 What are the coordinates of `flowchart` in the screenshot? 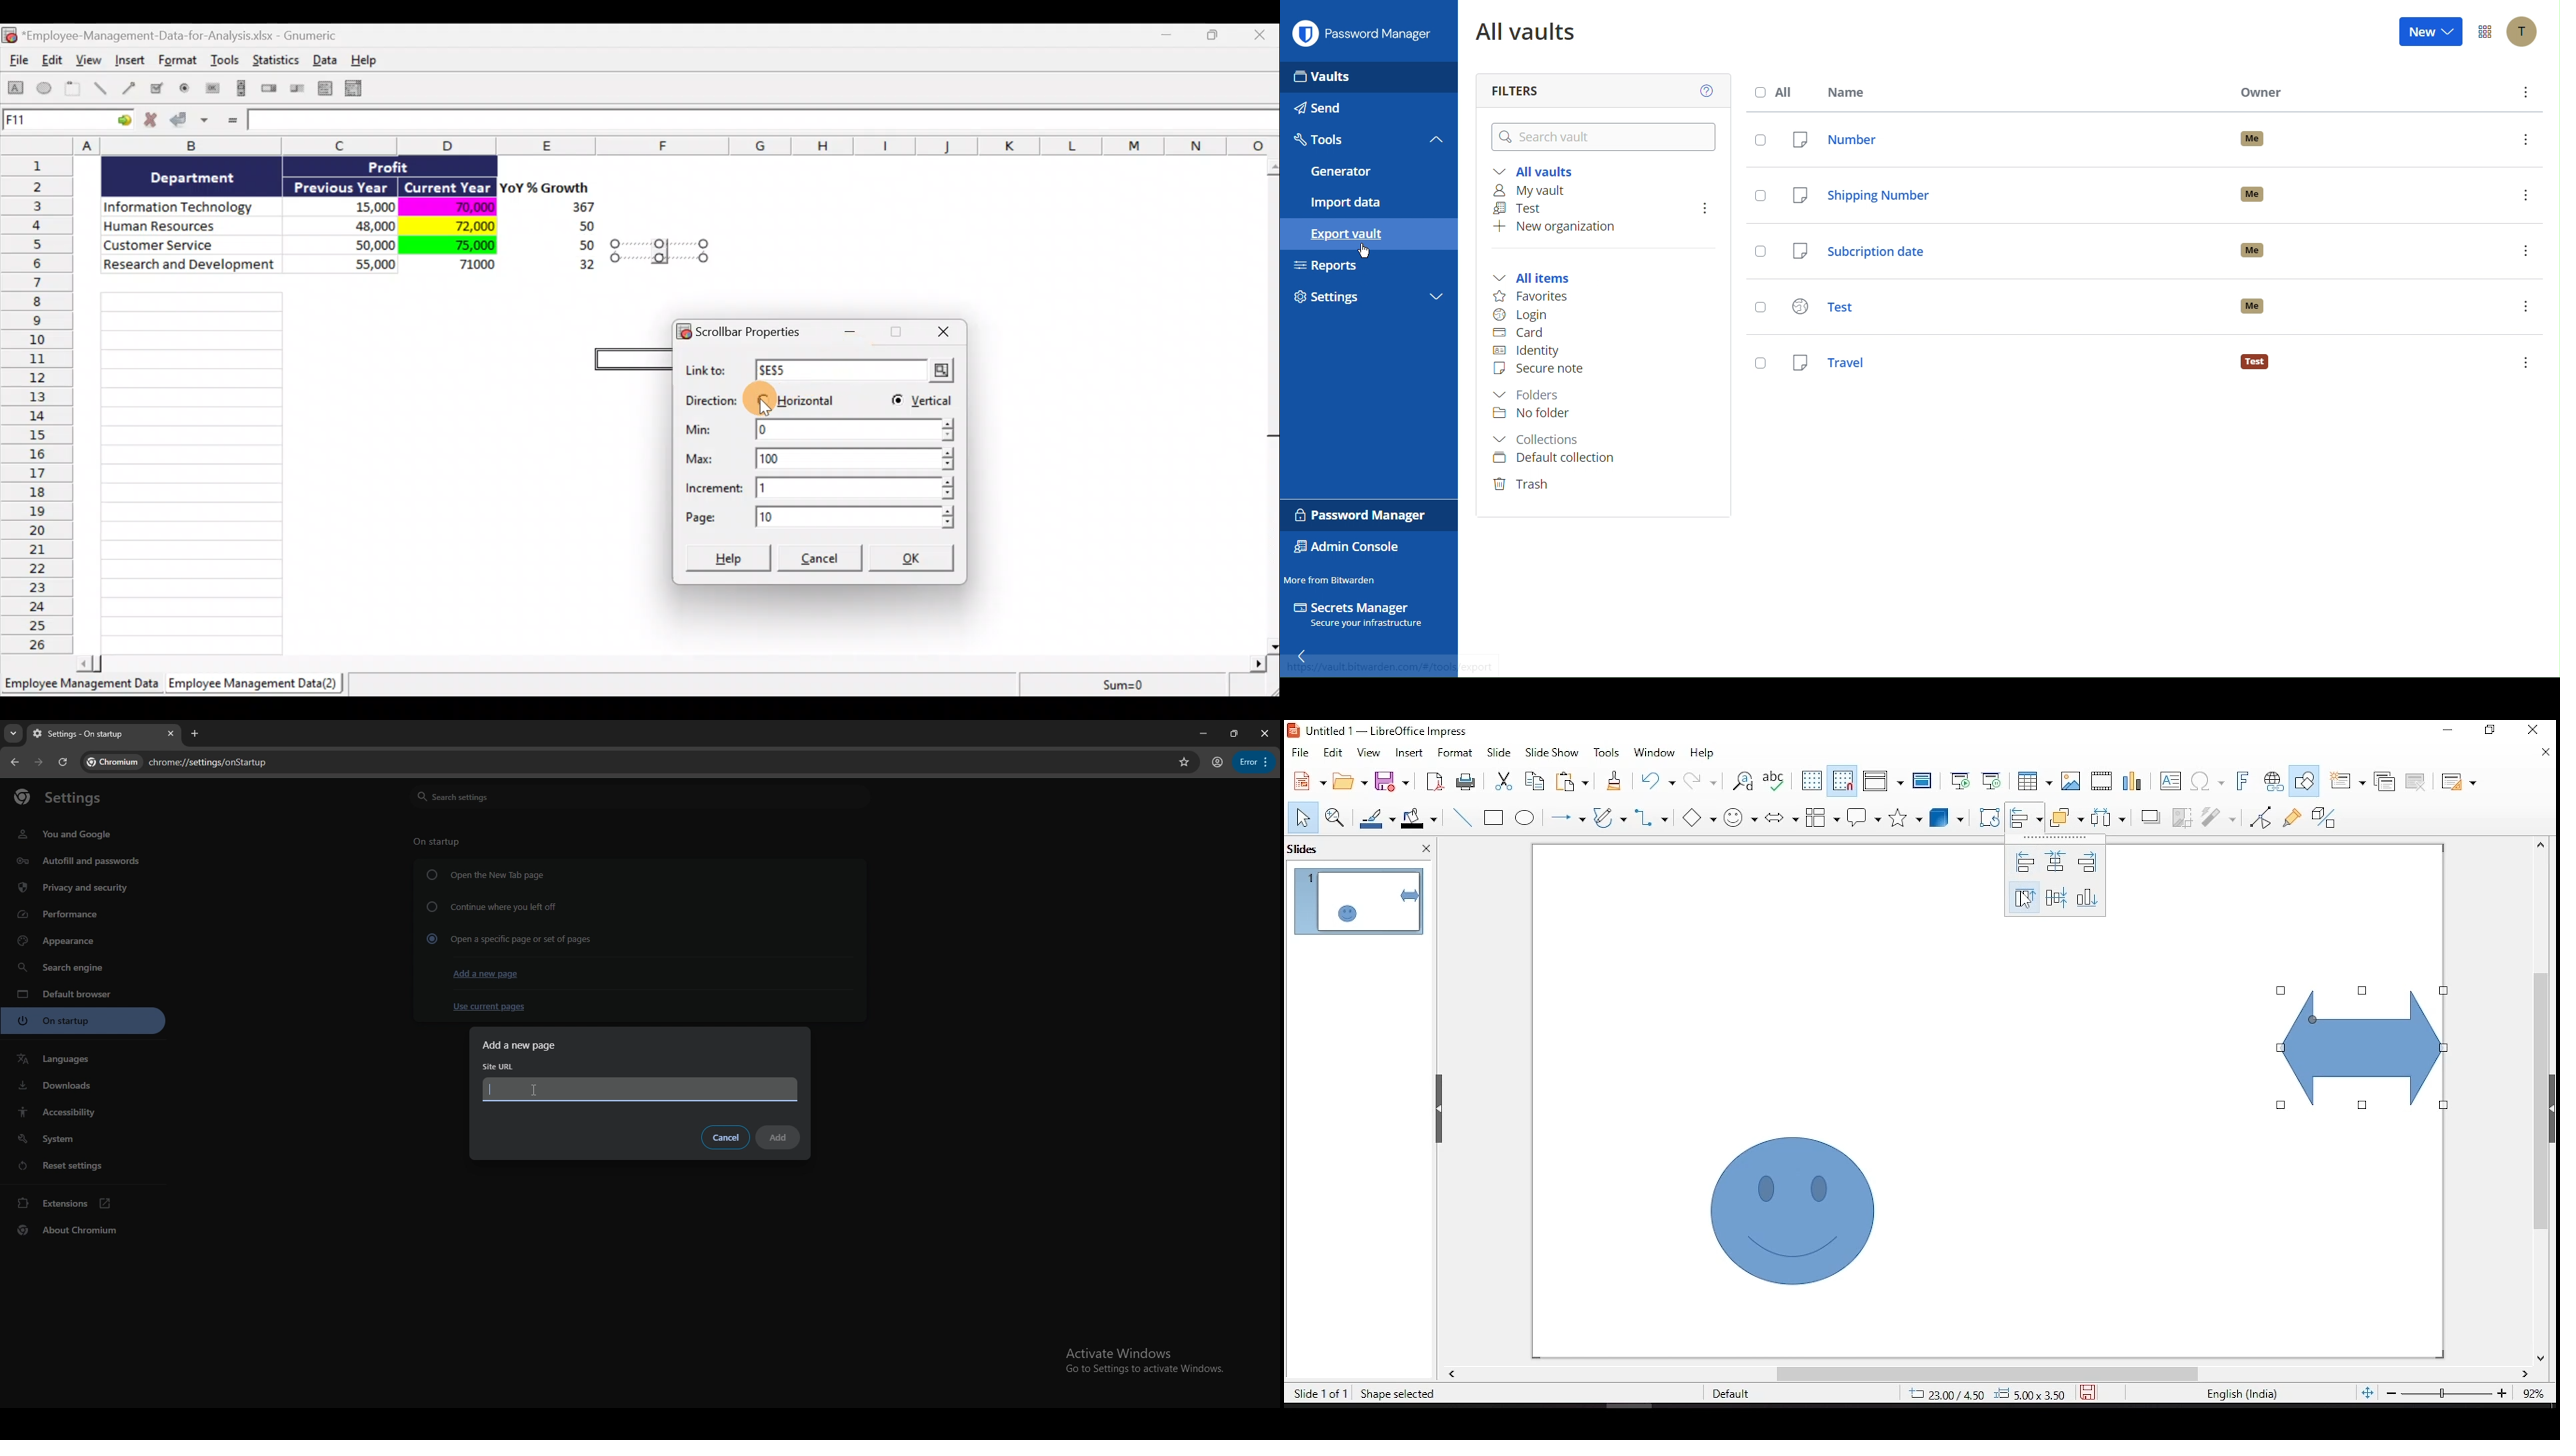 It's located at (1823, 817).